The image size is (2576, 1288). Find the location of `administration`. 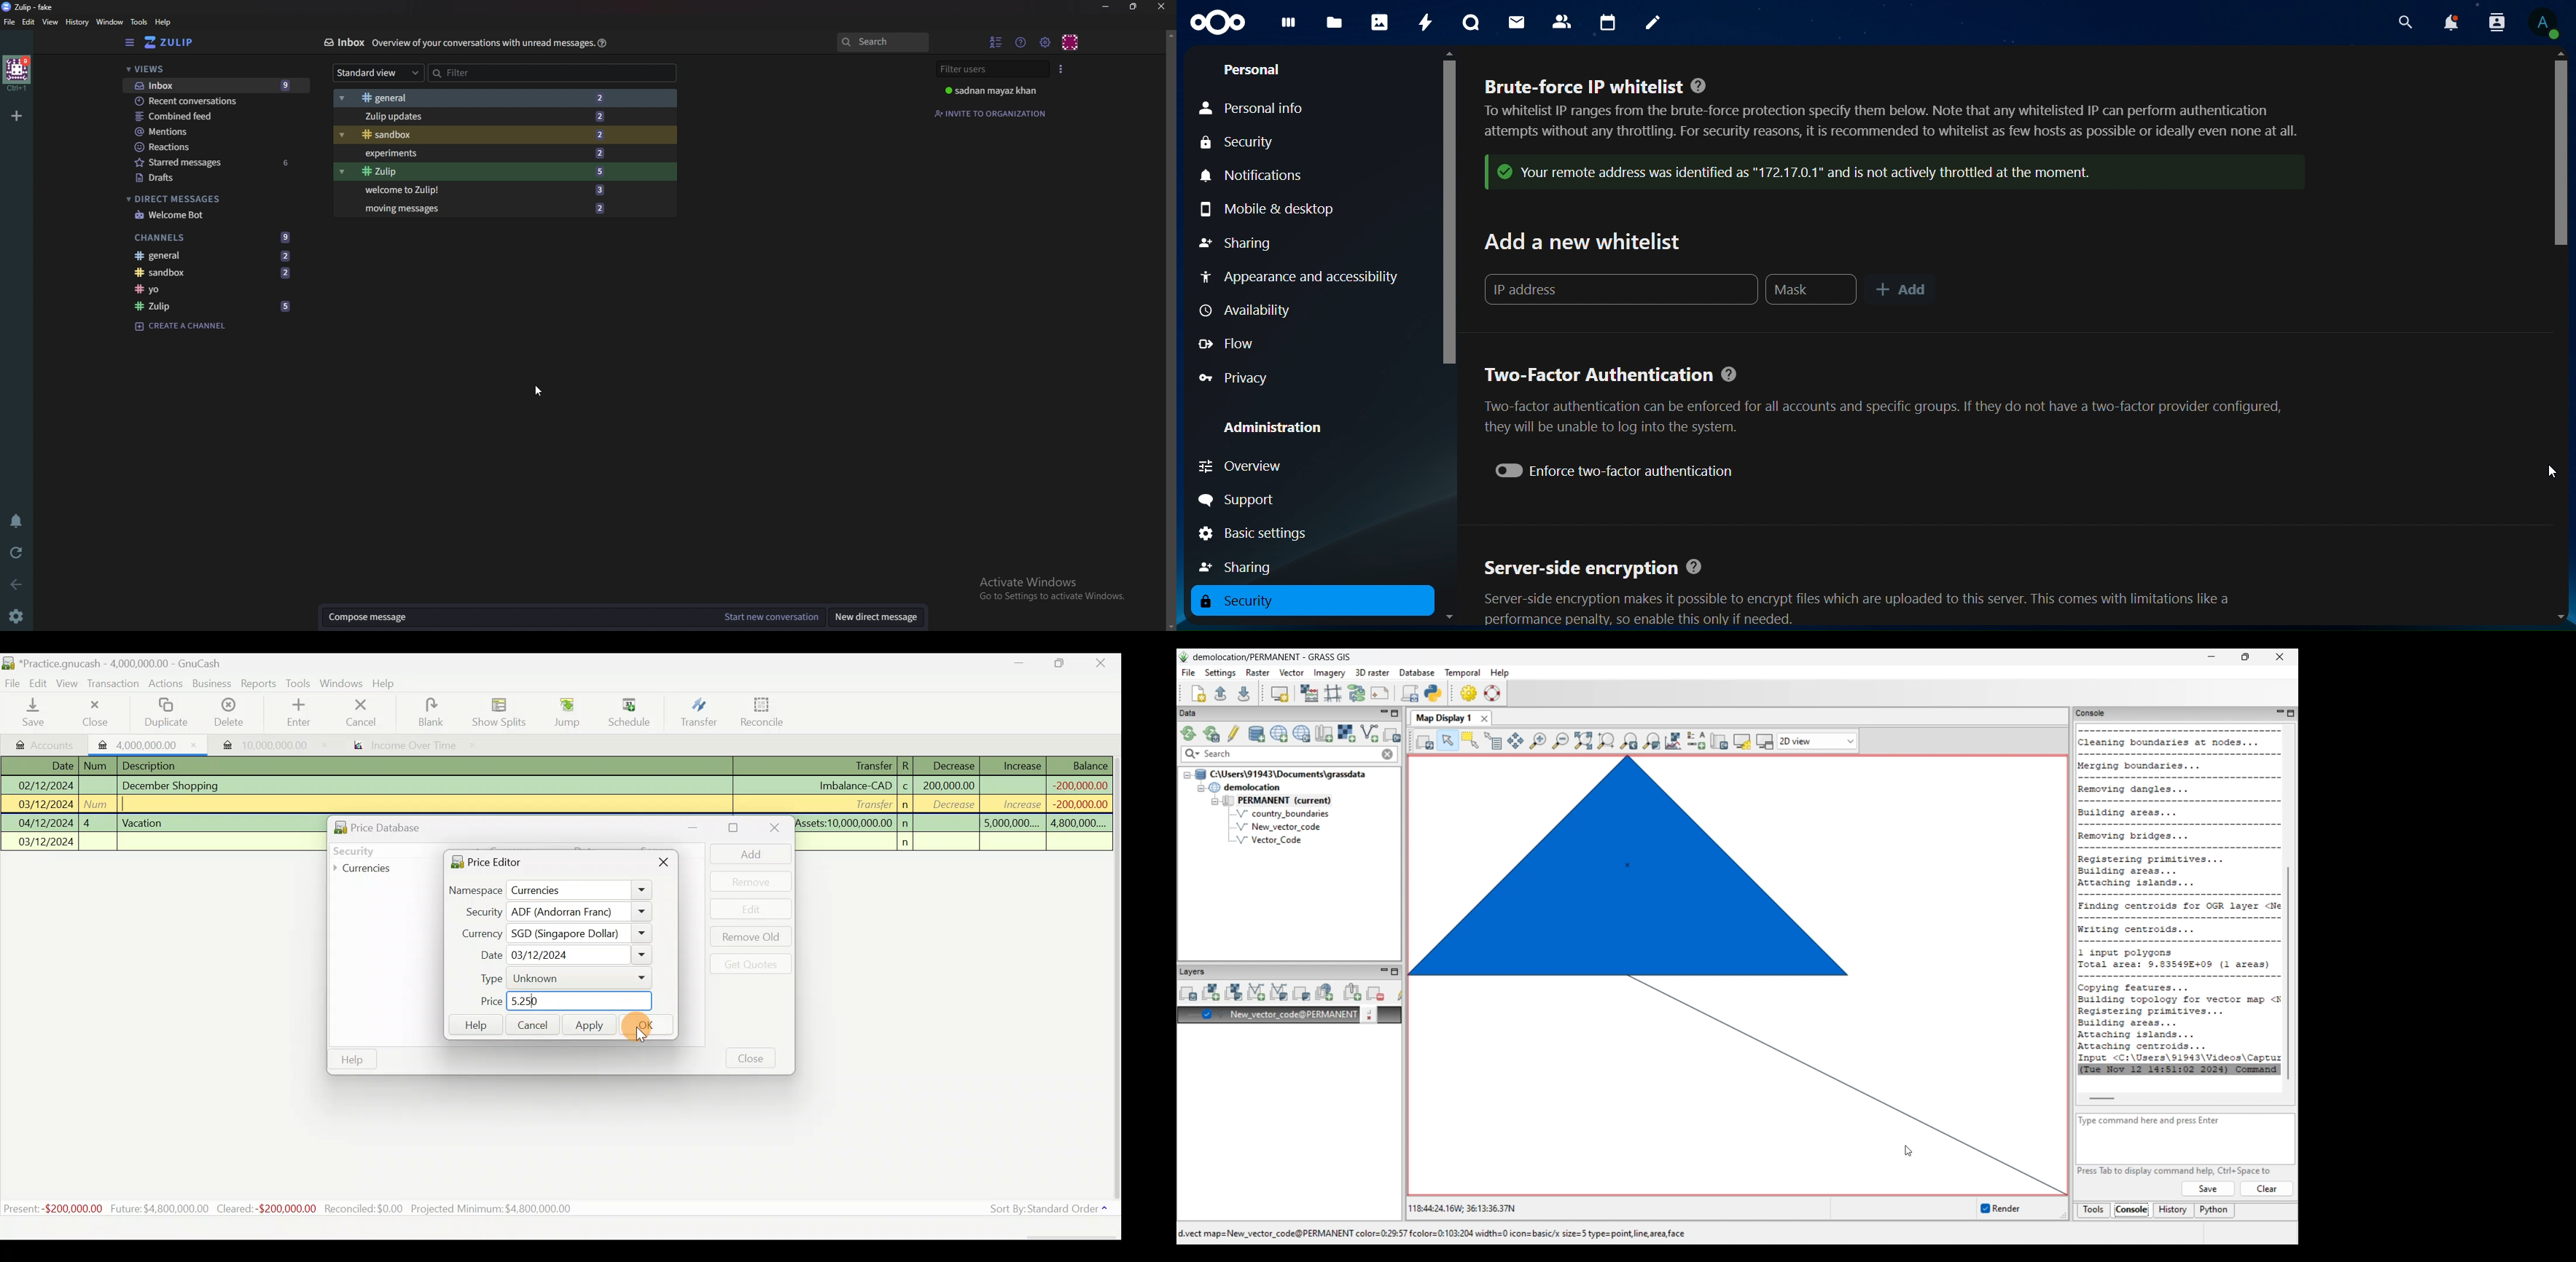

administration is located at coordinates (1284, 429).